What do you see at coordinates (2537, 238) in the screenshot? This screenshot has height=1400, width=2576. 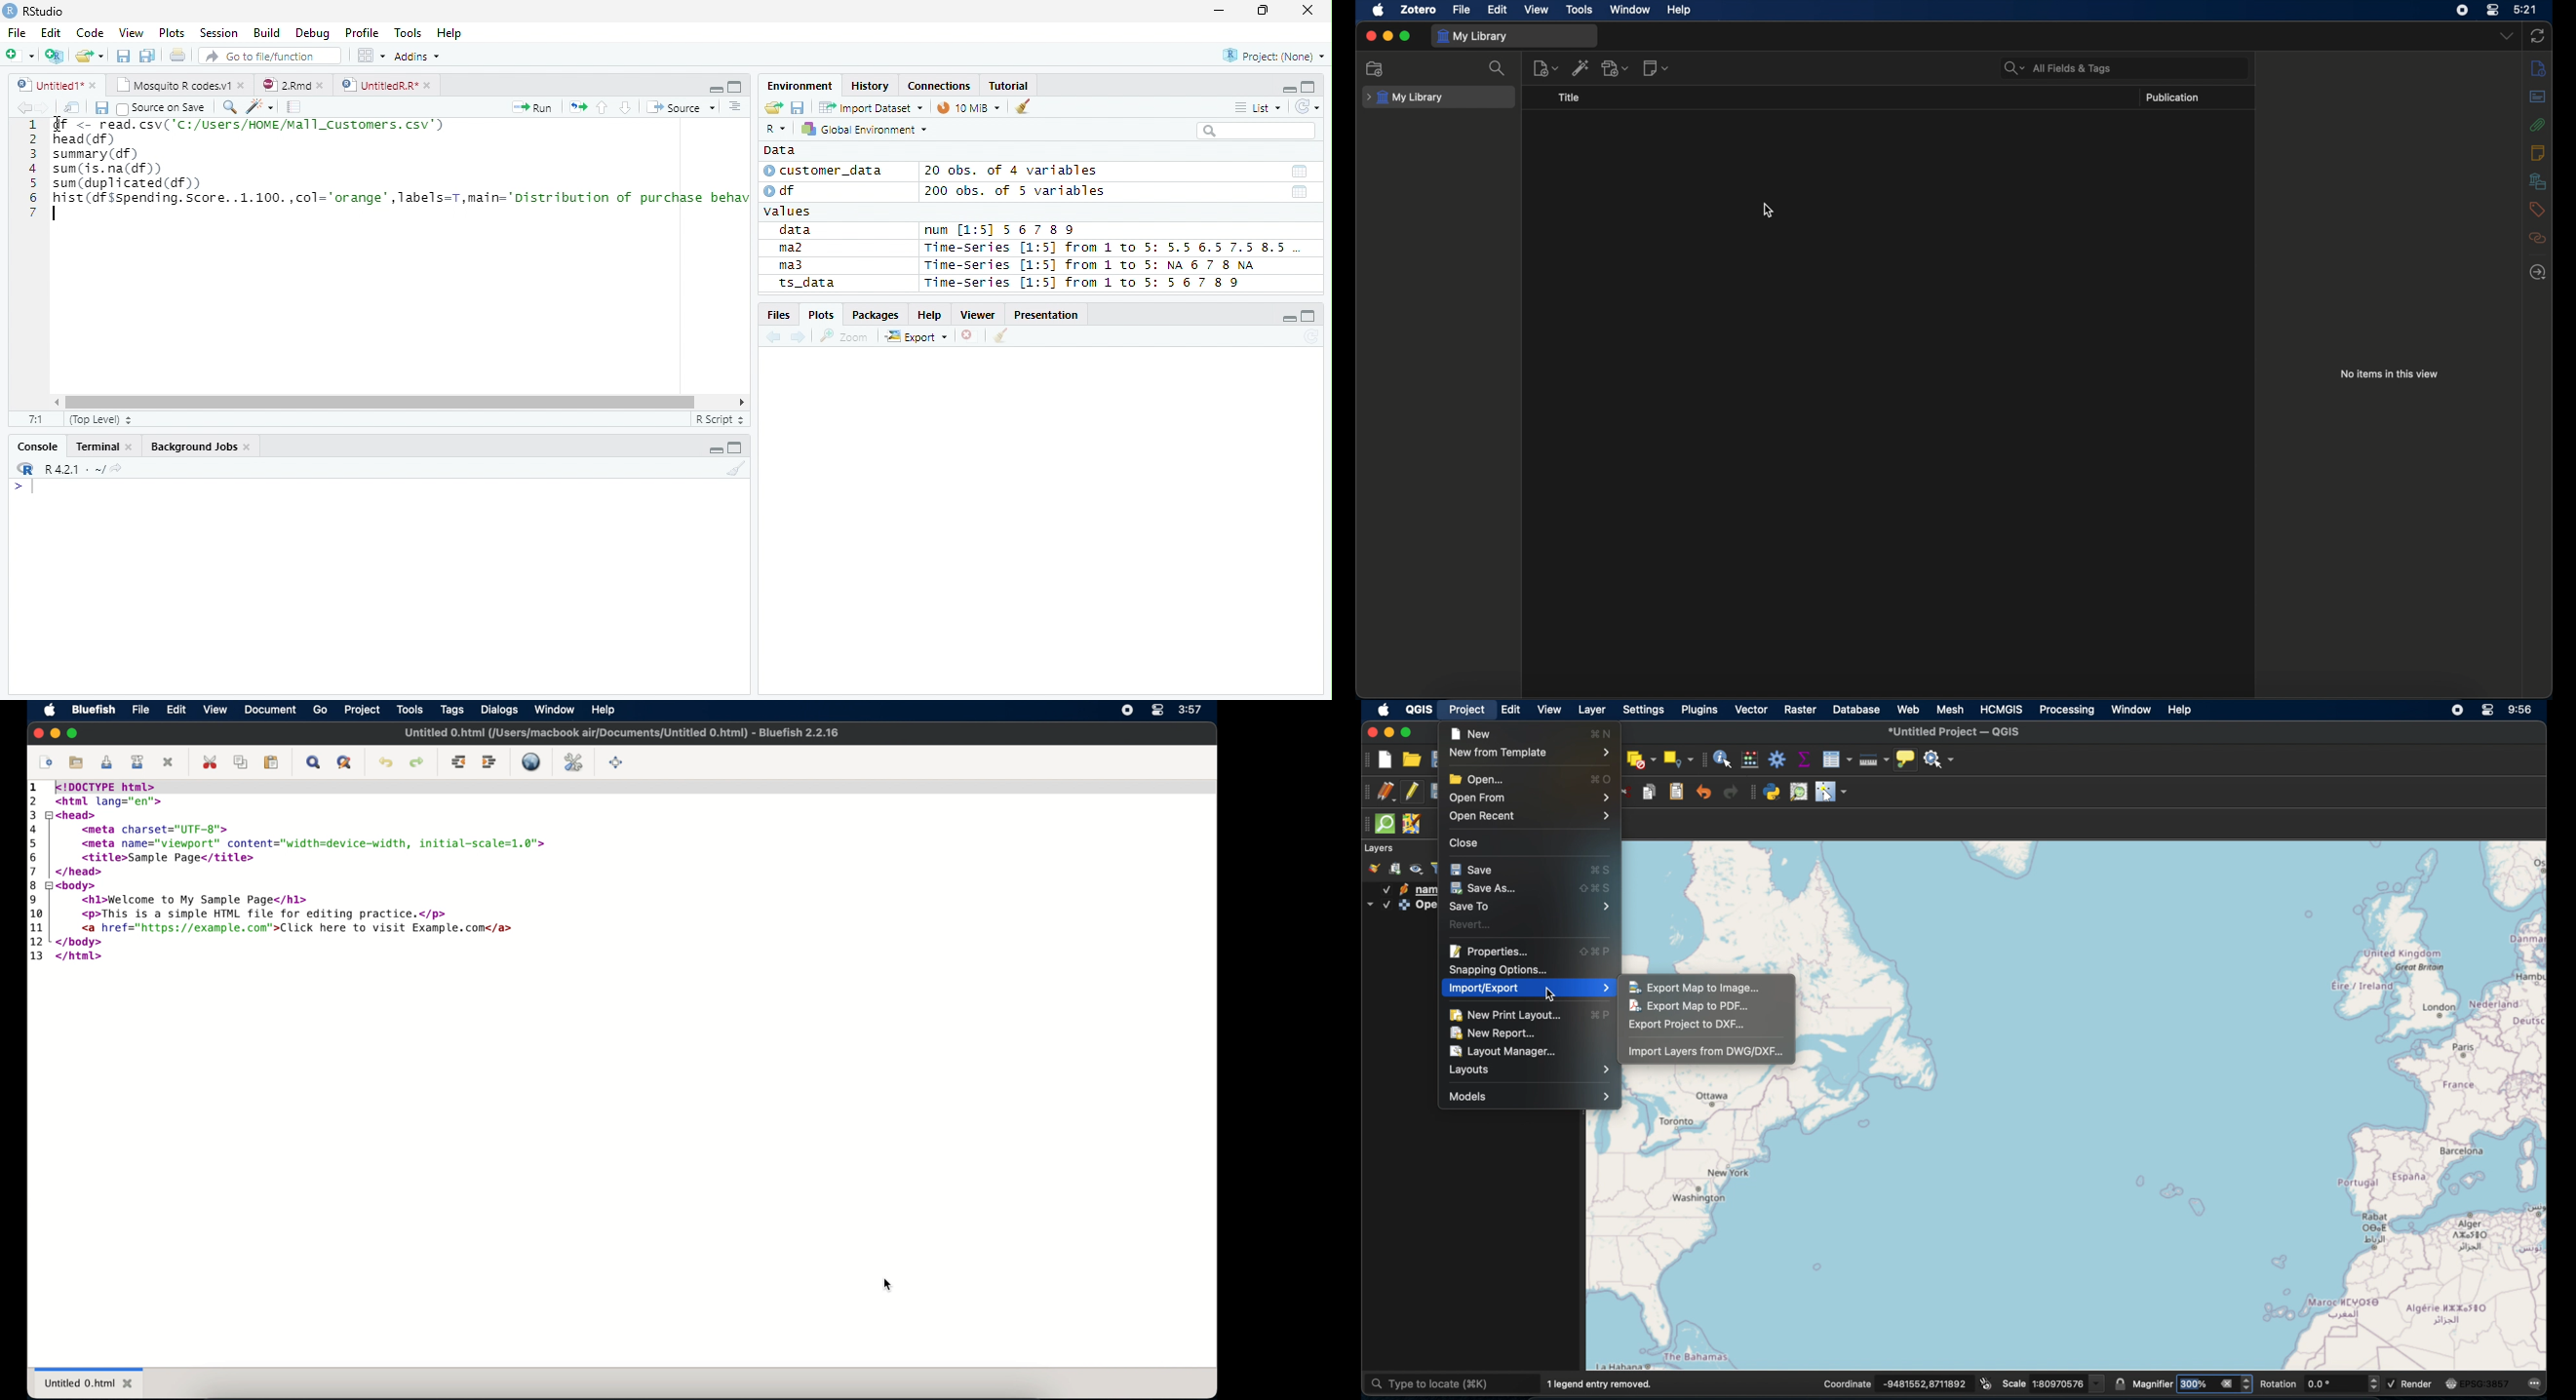 I see `related` at bounding box center [2537, 238].